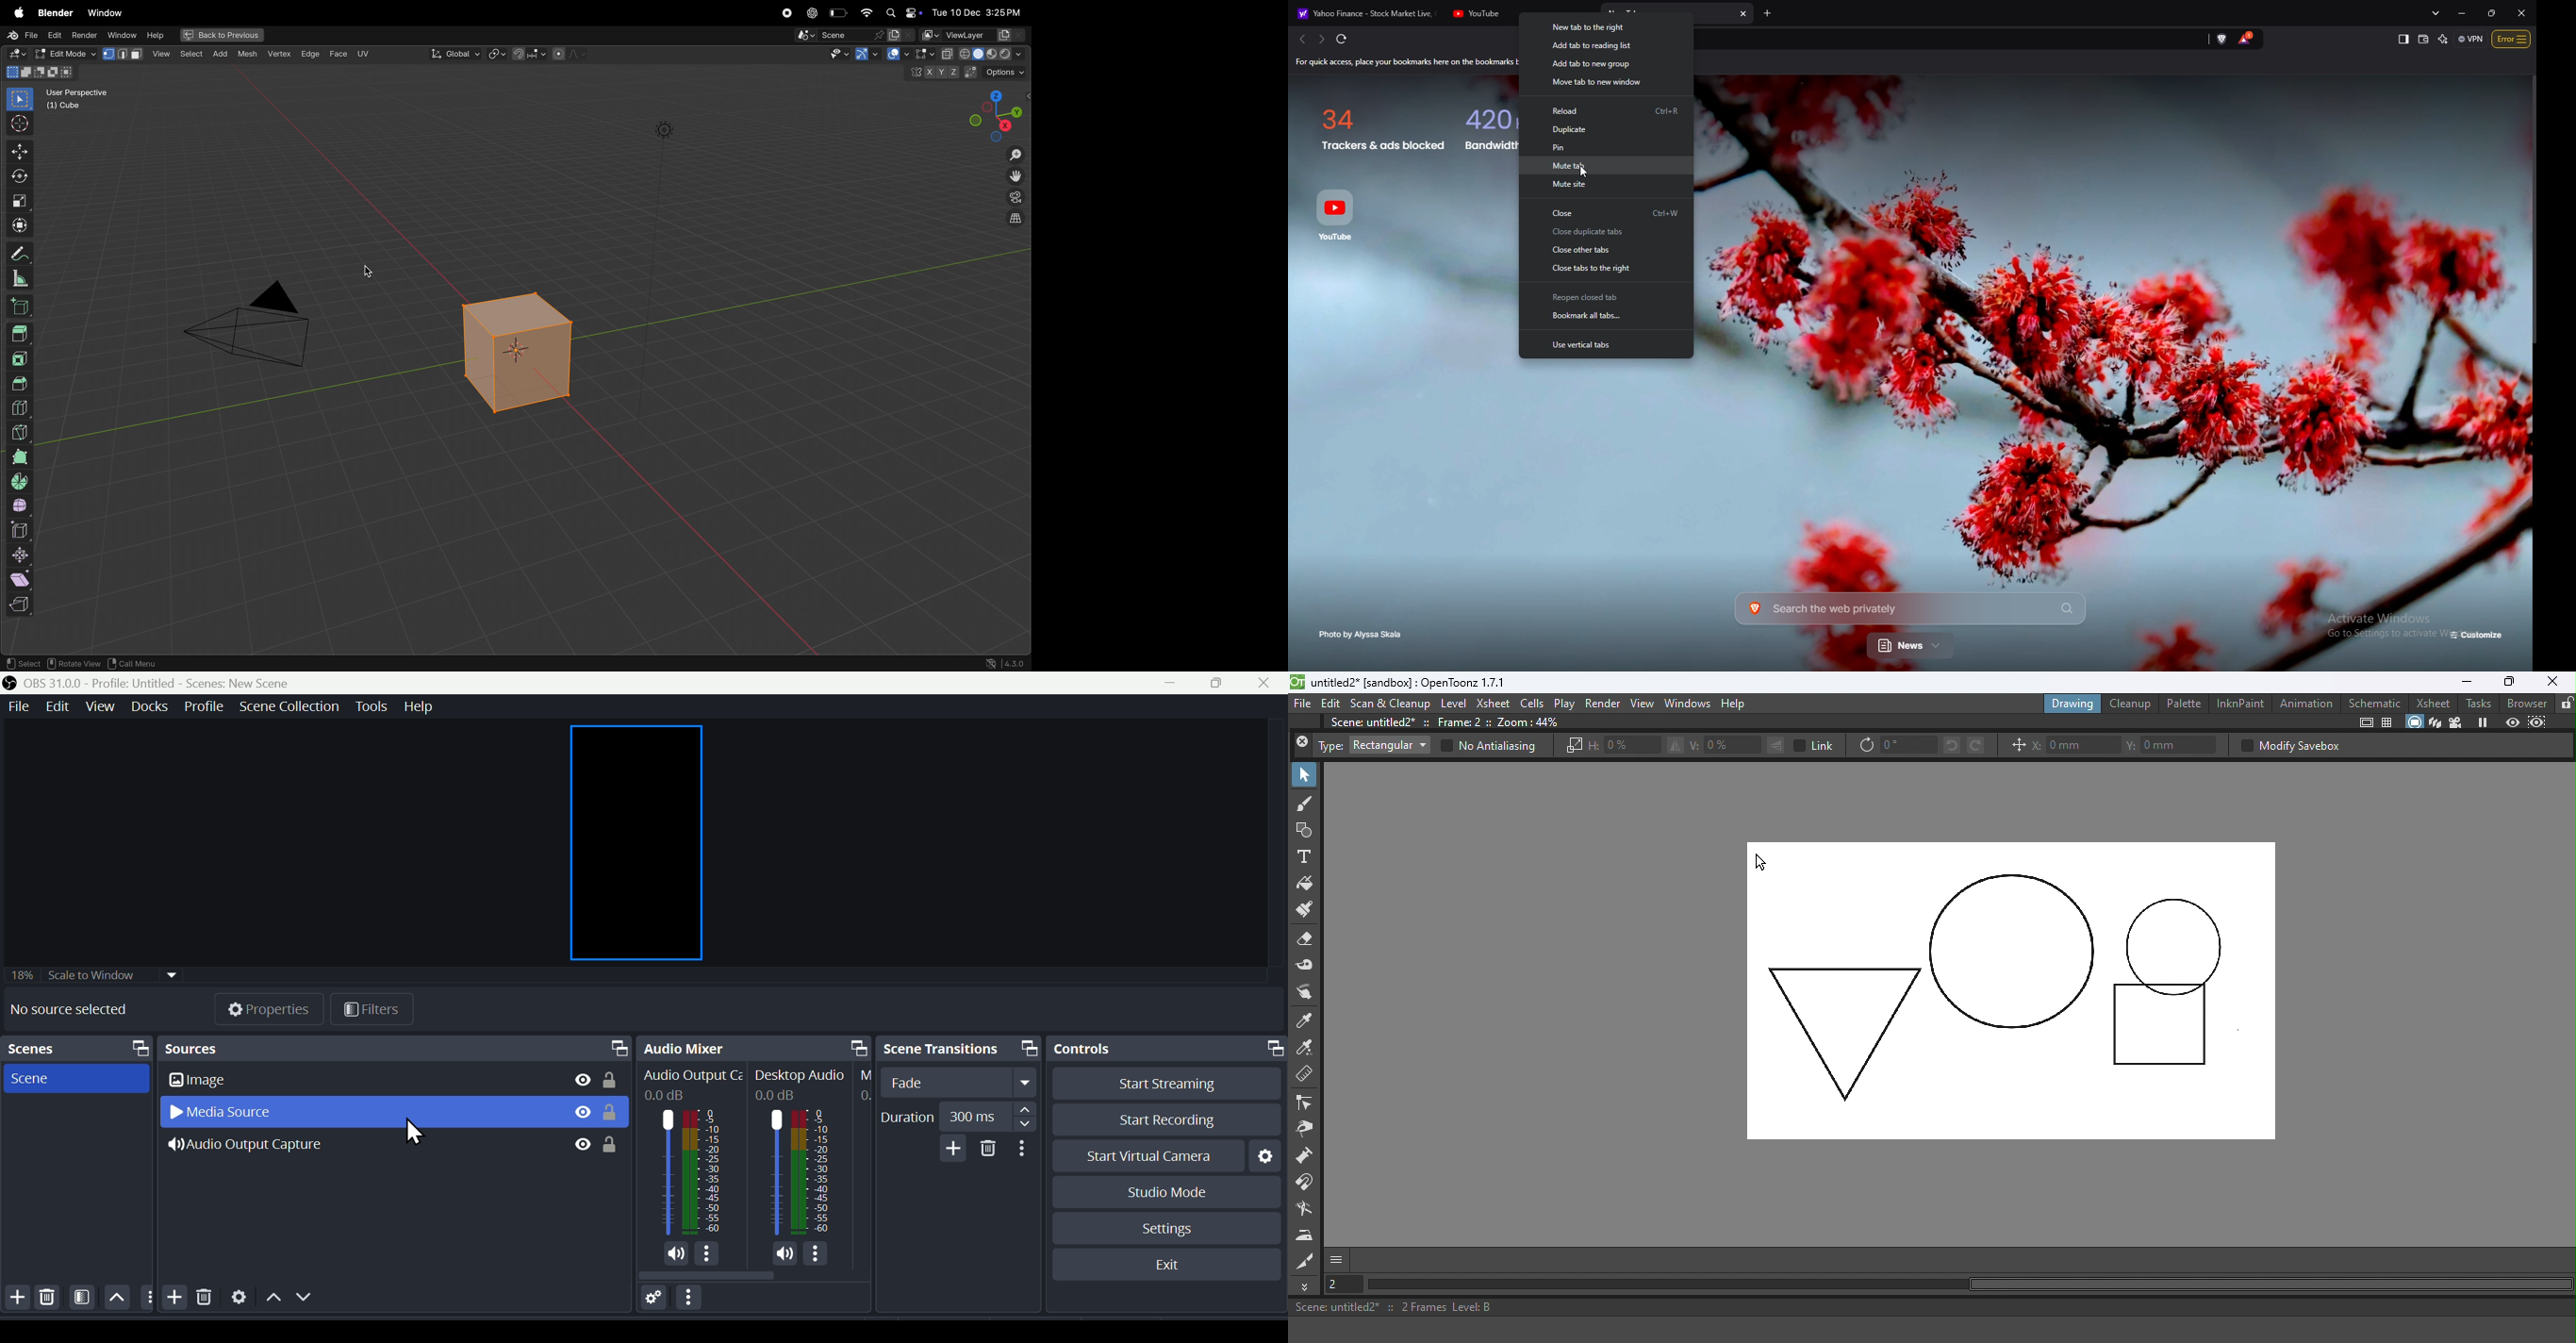 Image resolution: width=2576 pixels, height=1344 pixels. What do you see at coordinates (51, 1300) in the screenshot?
I see `Delete` at bounding box center [51, 1300].